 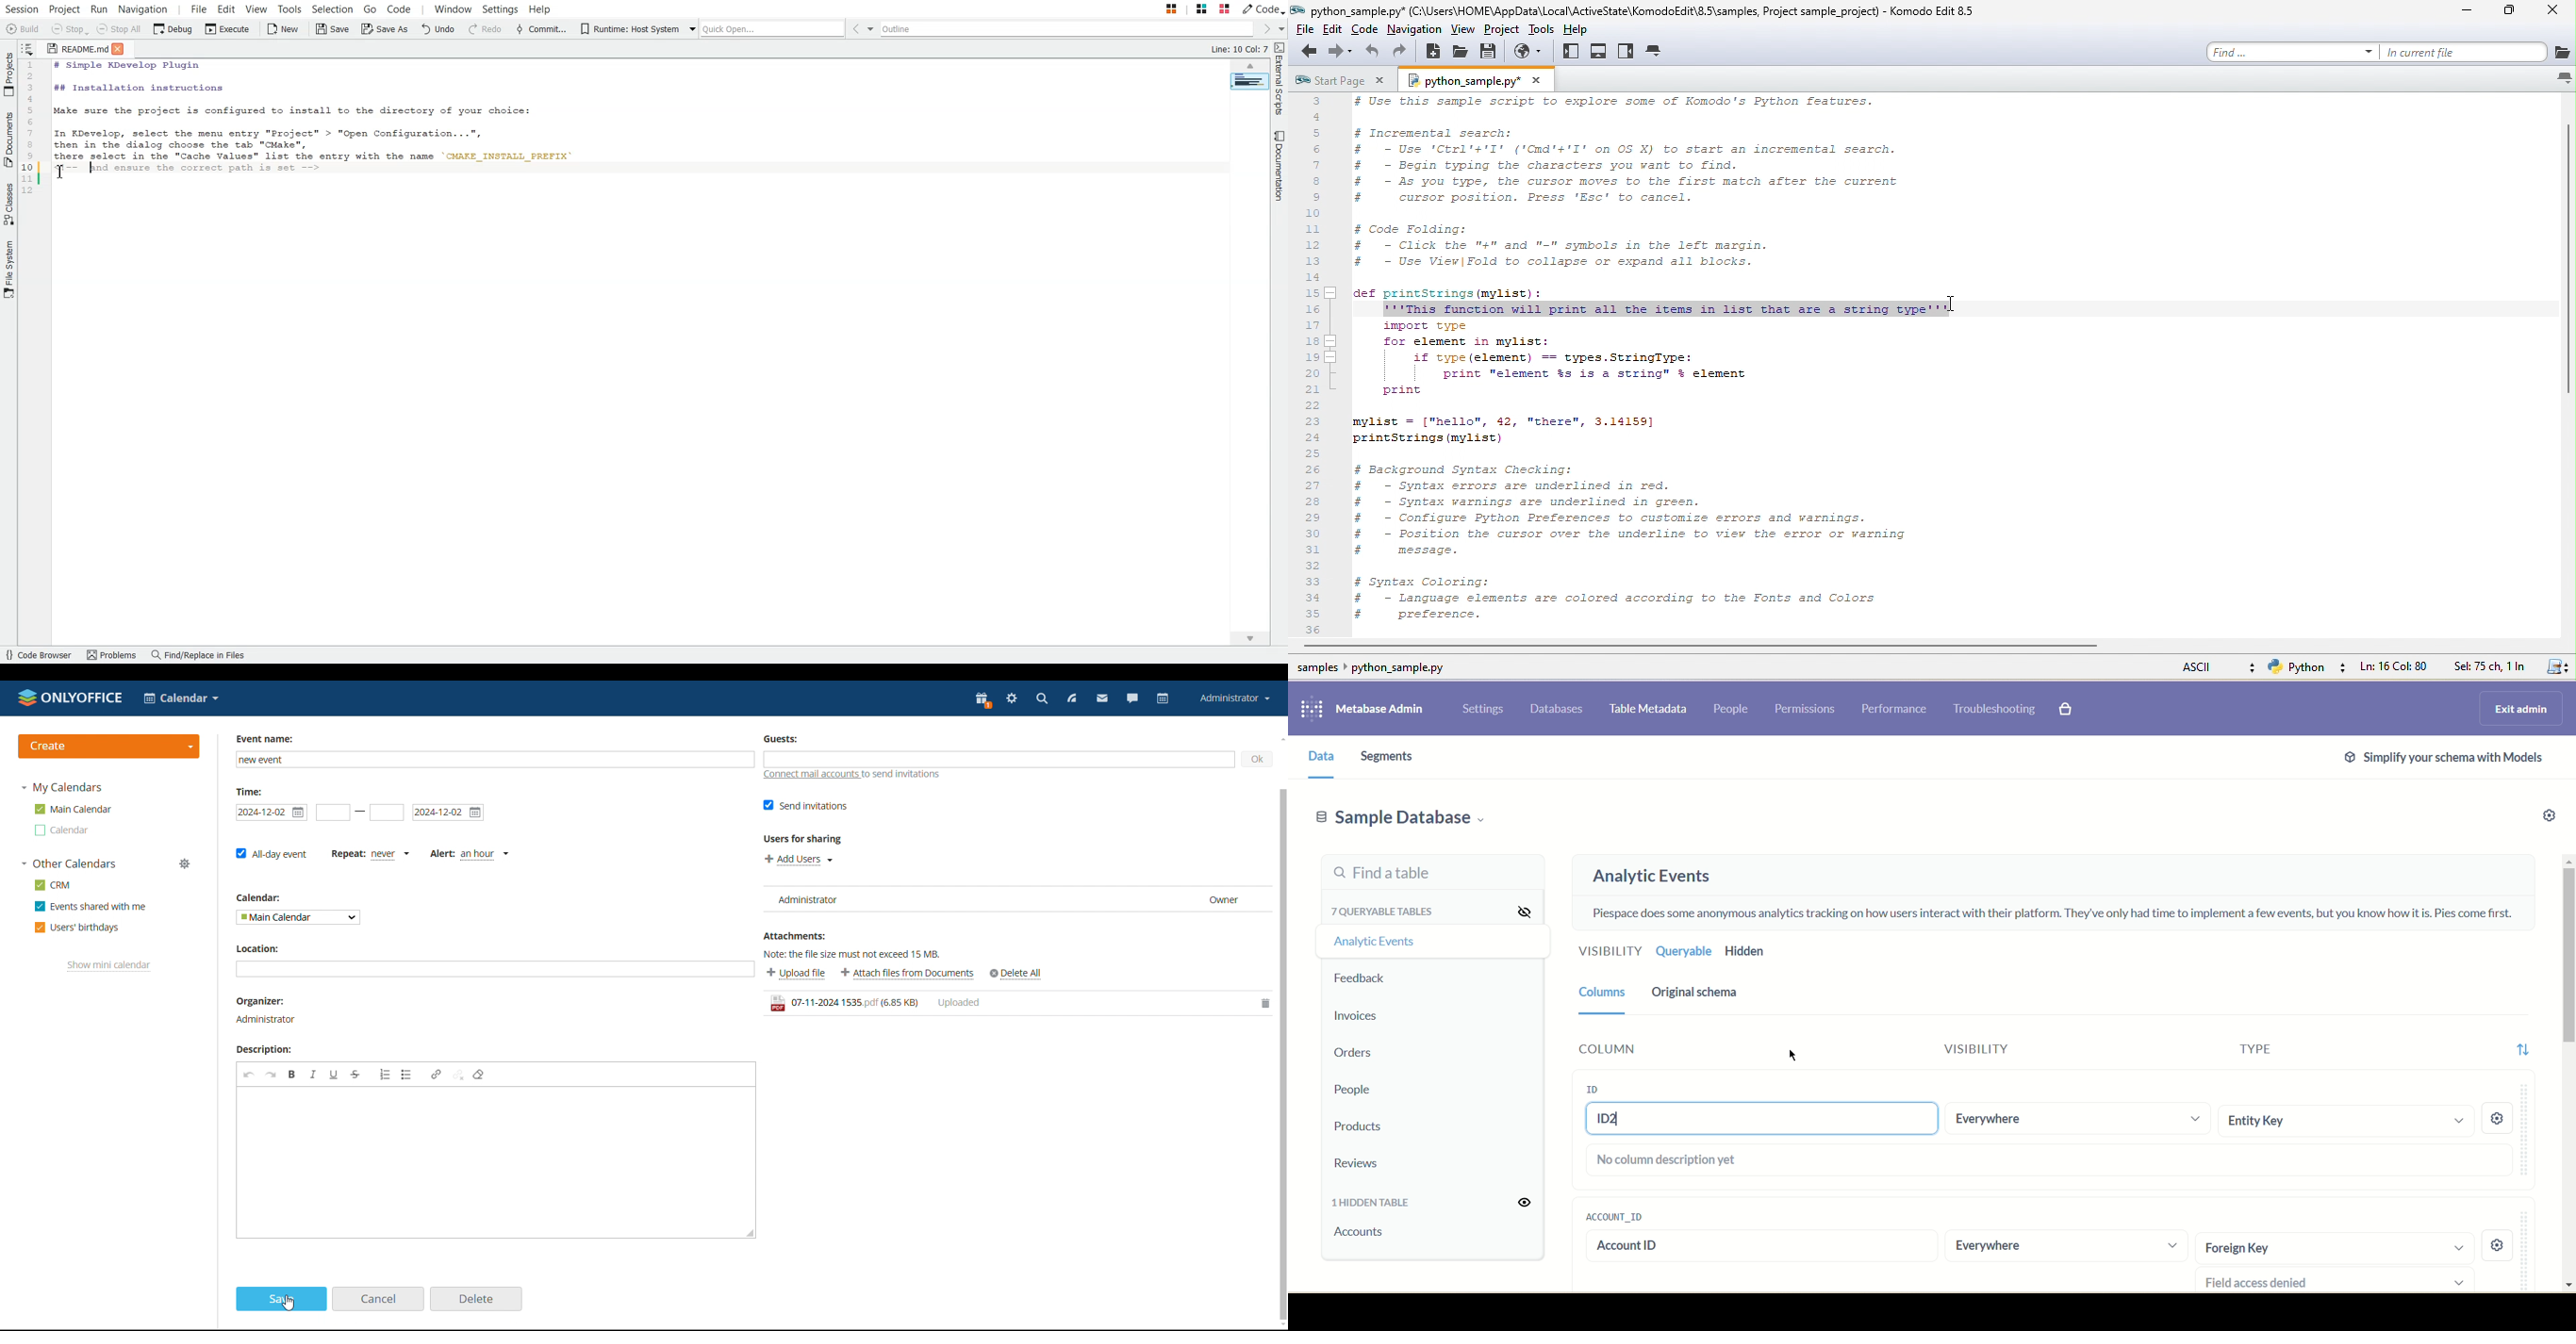 I want to click on other calendar, so click(x=60, y=830).